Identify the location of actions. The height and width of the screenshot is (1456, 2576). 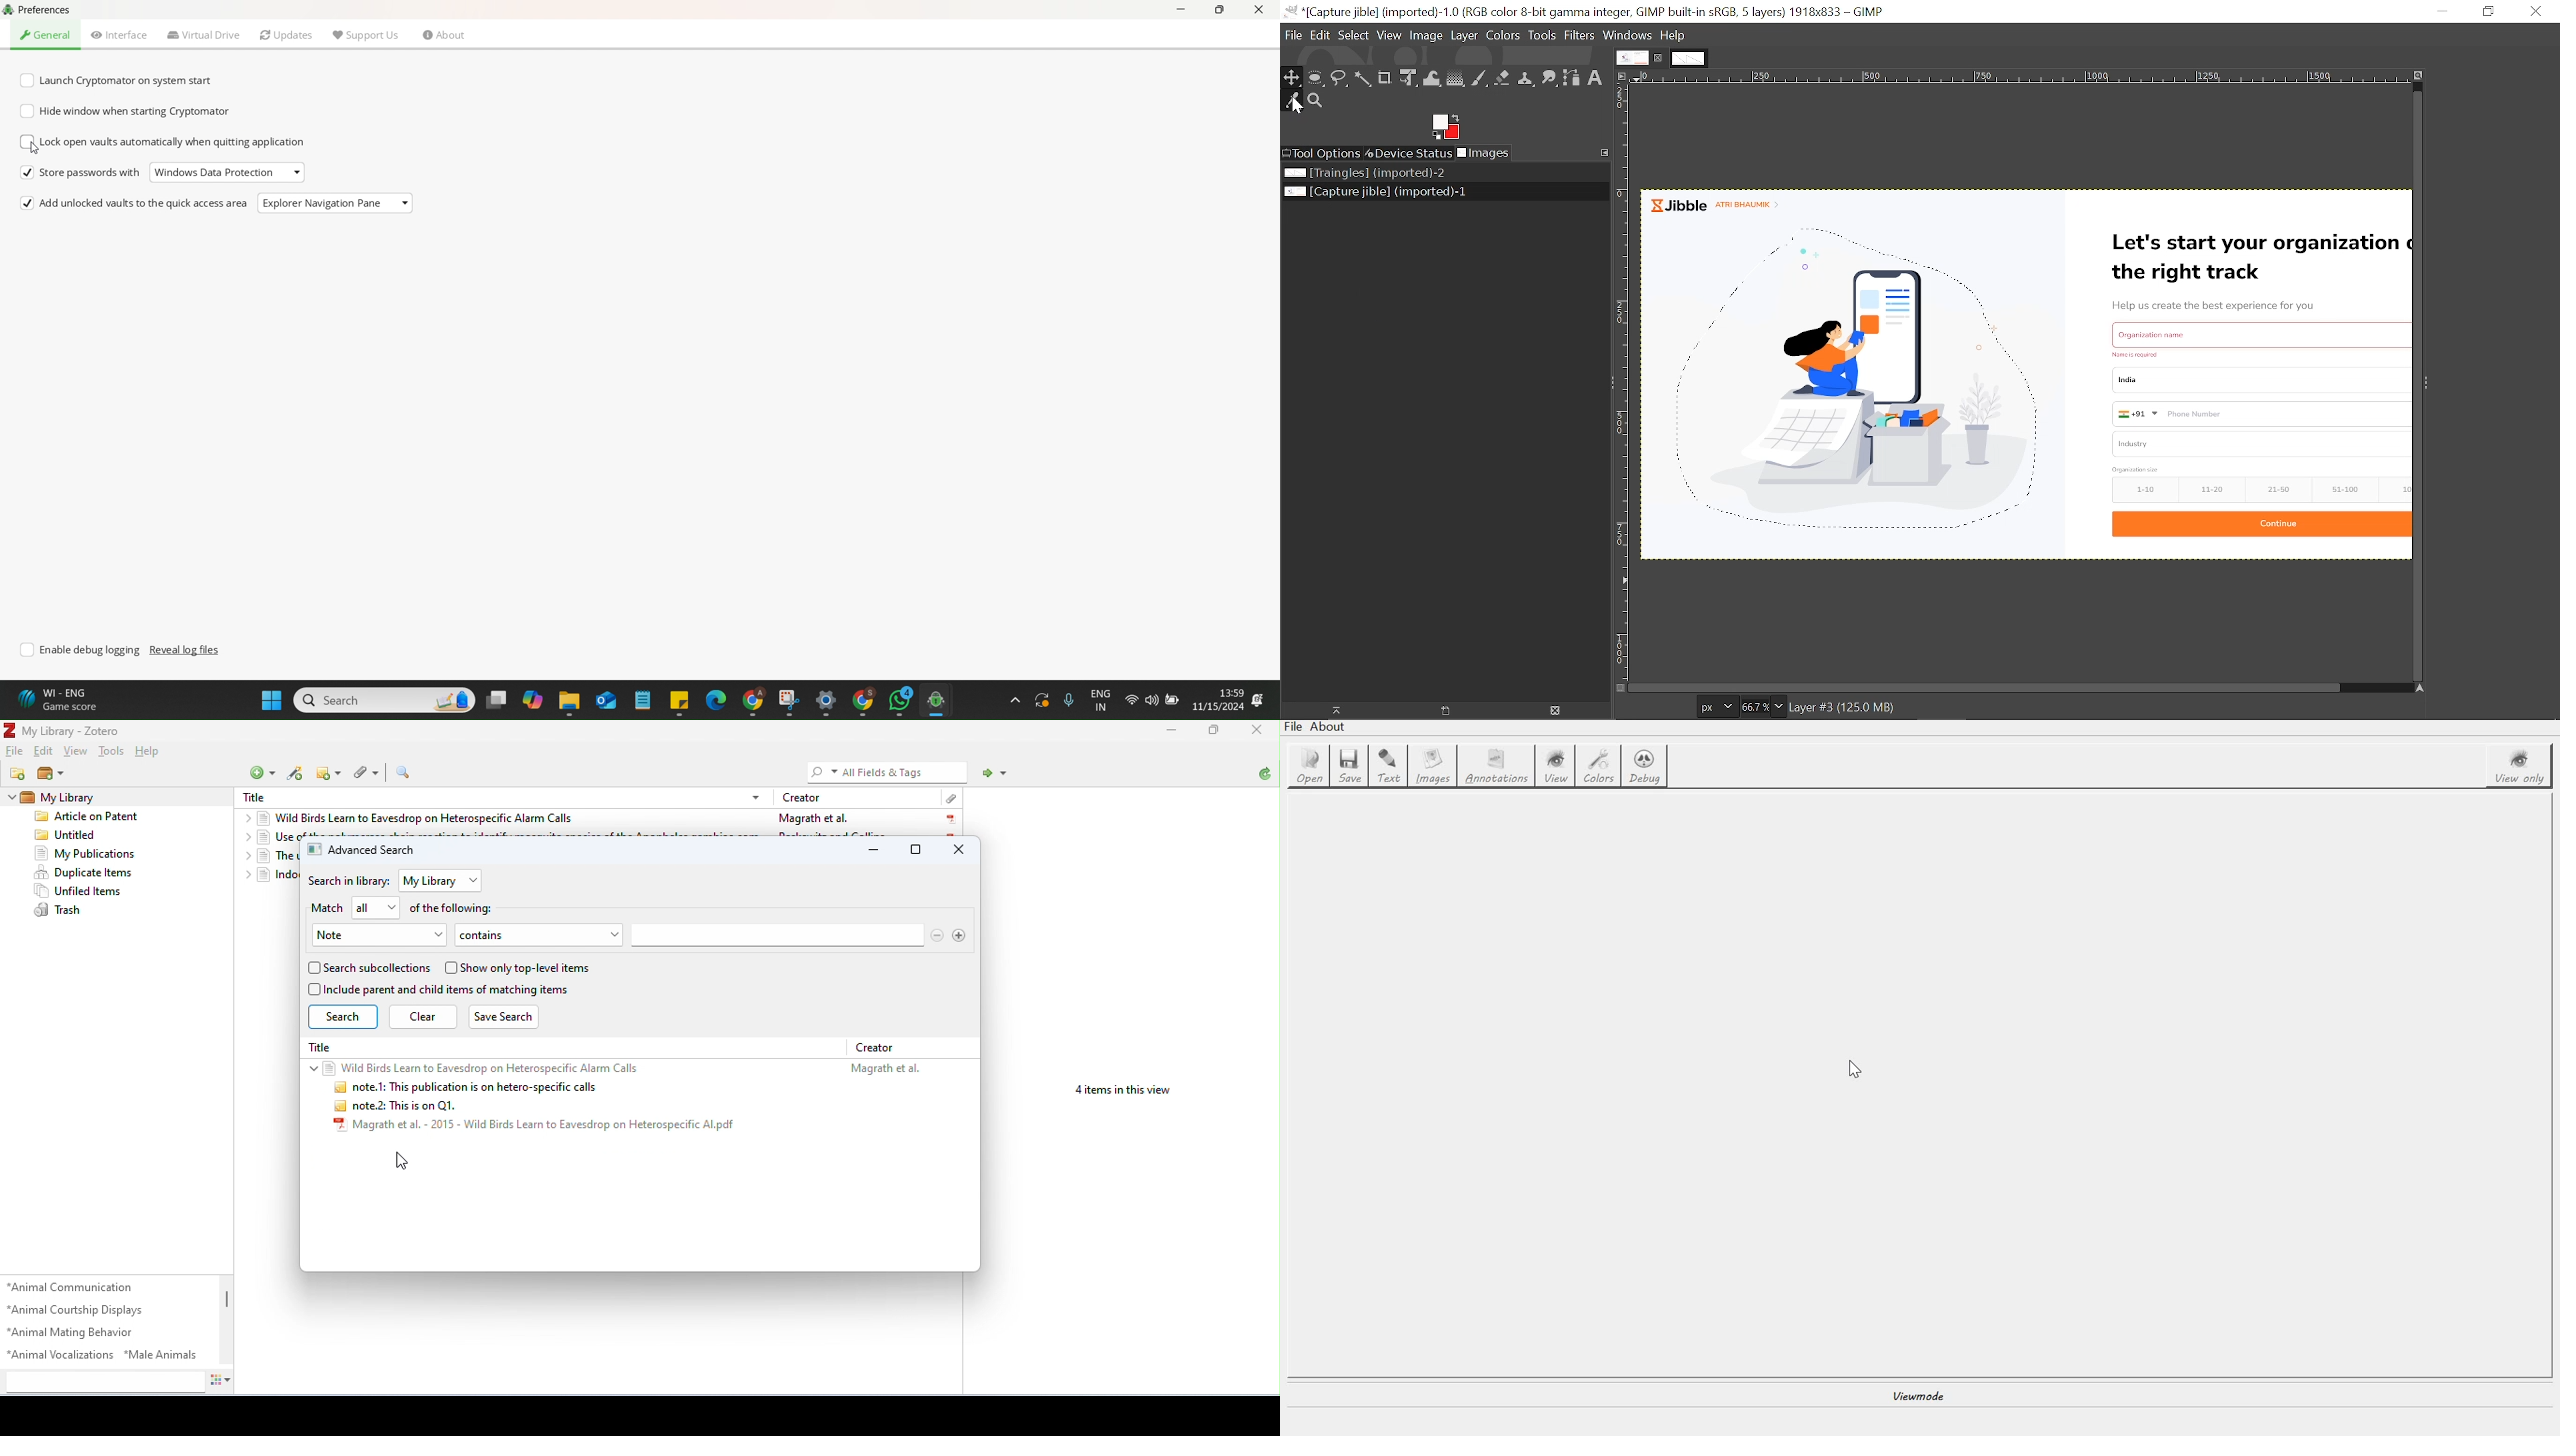
(219, 1380).